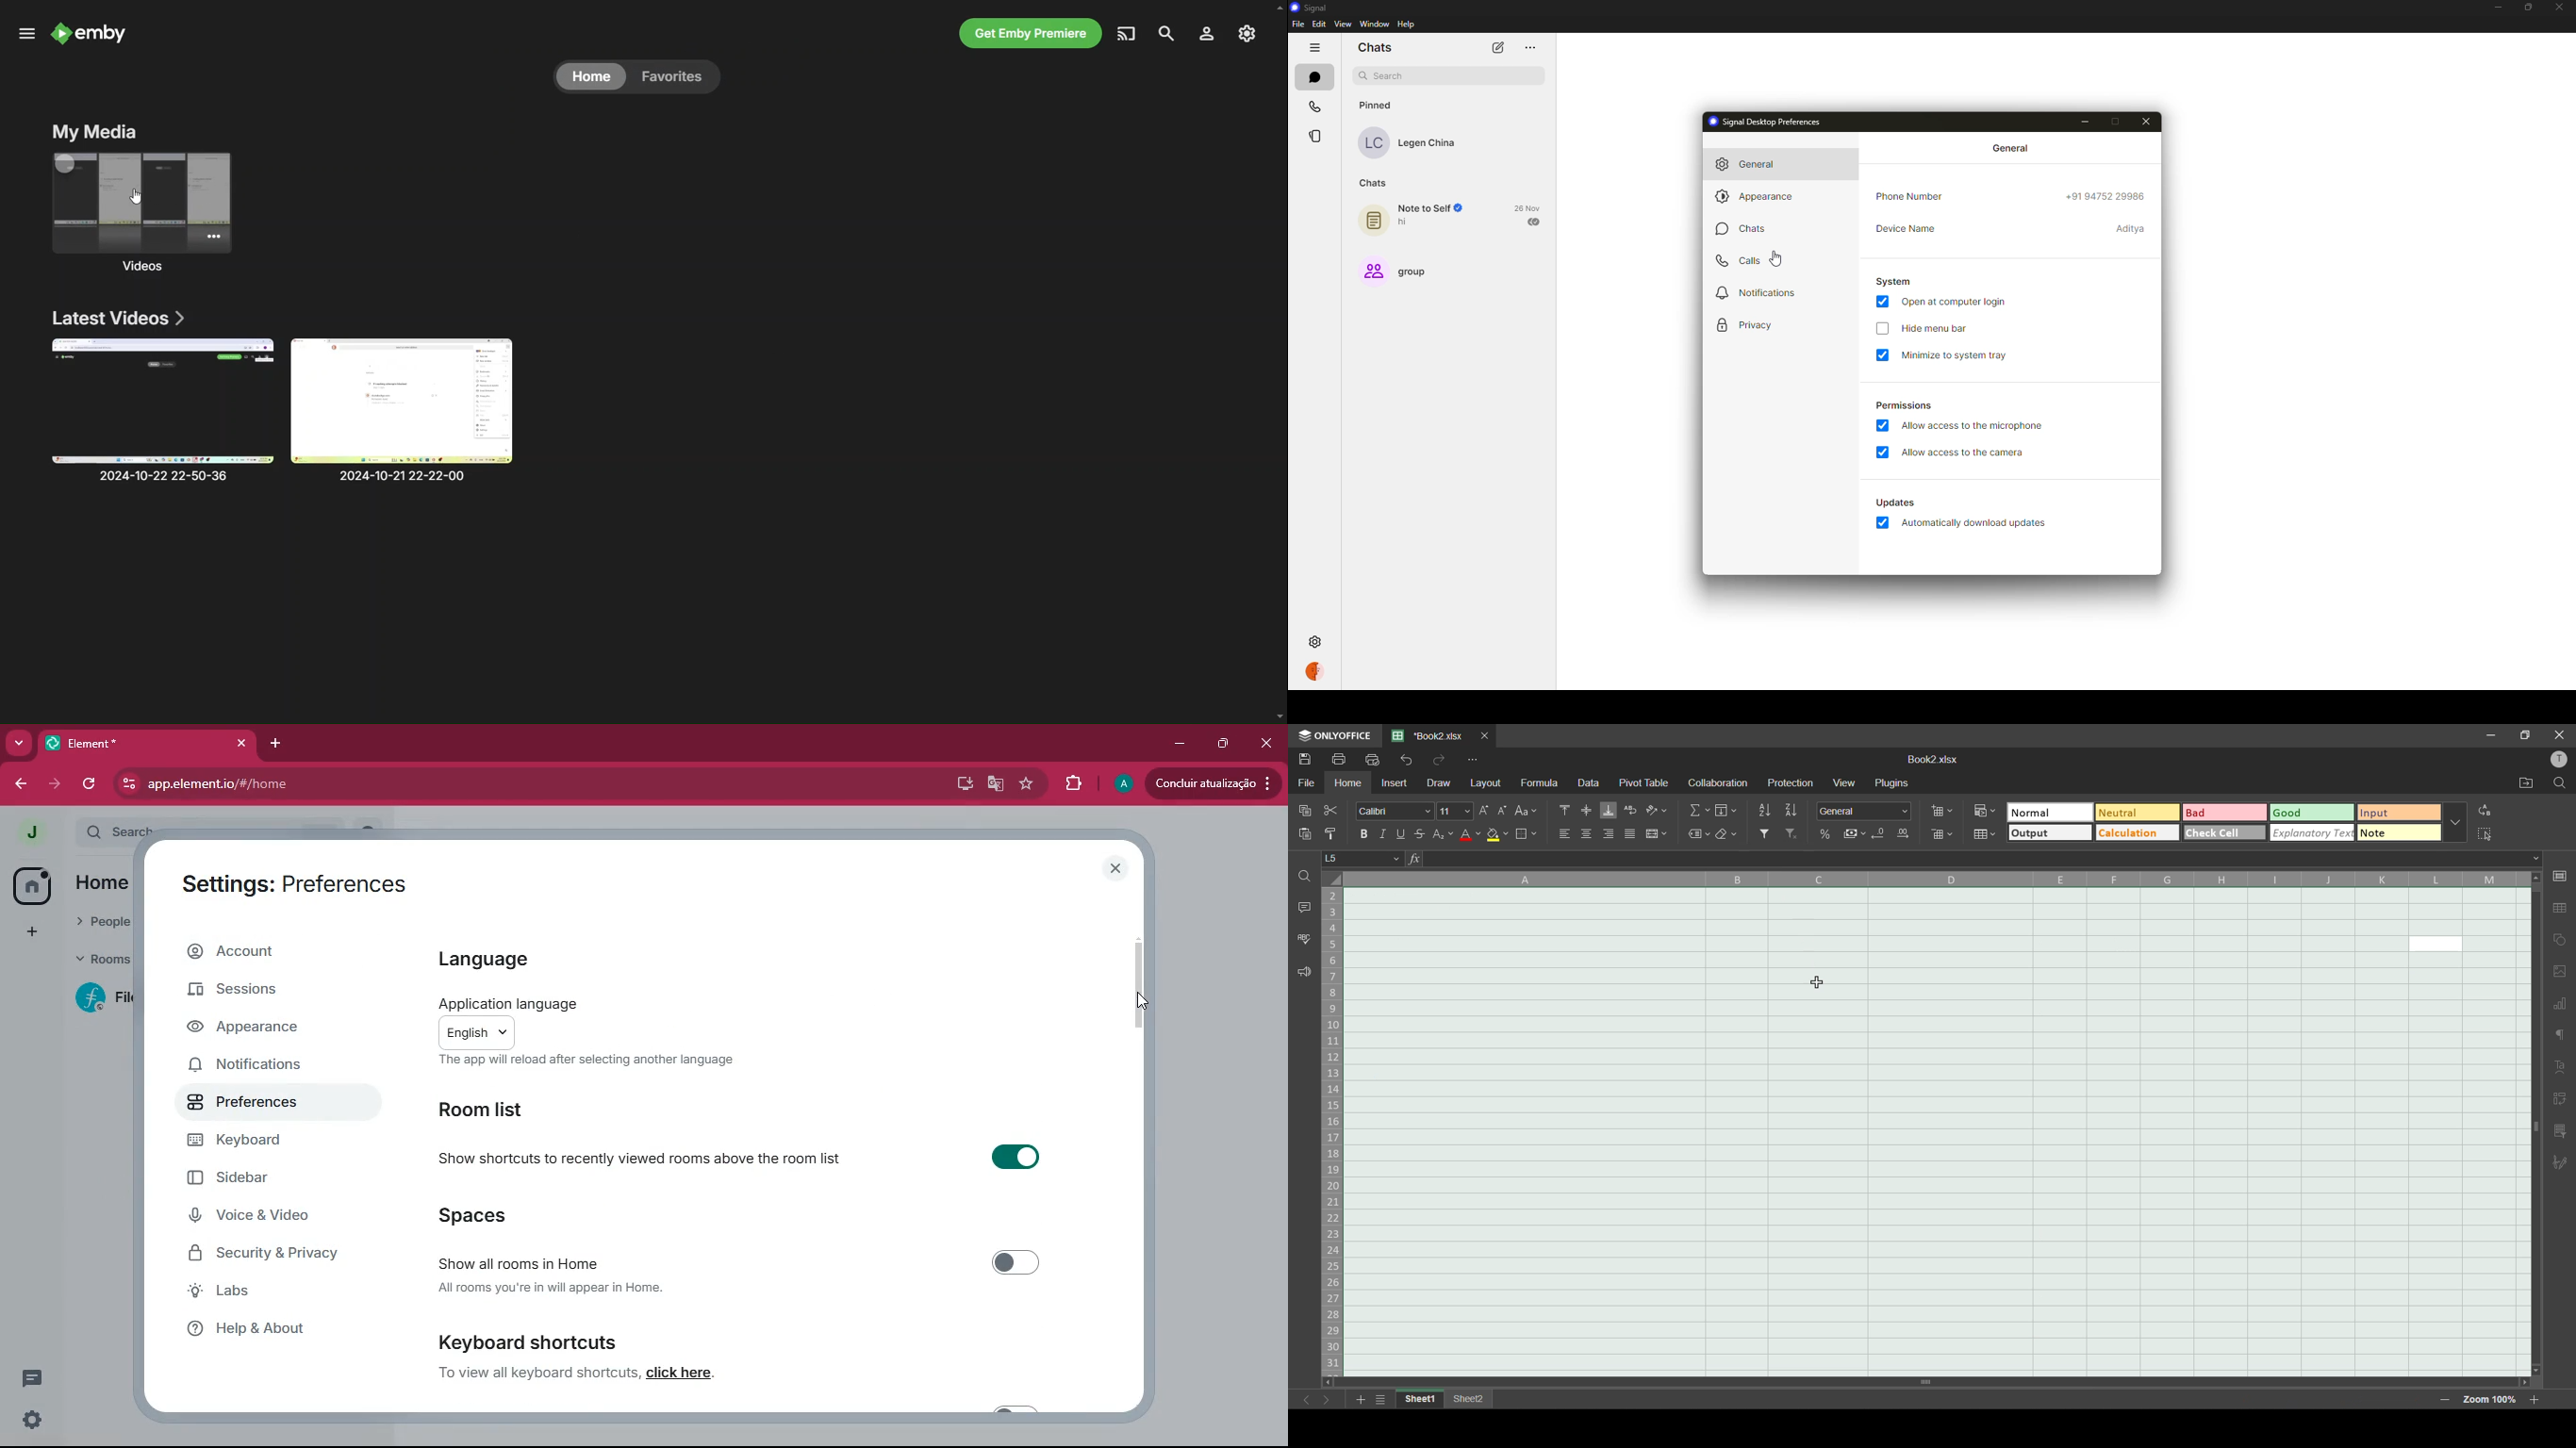 The height and width of the screenshot is (1456, 2576). Describe the element at coordinates (1878, 835) in the screenshot. I see `decrease decimal` at that location.